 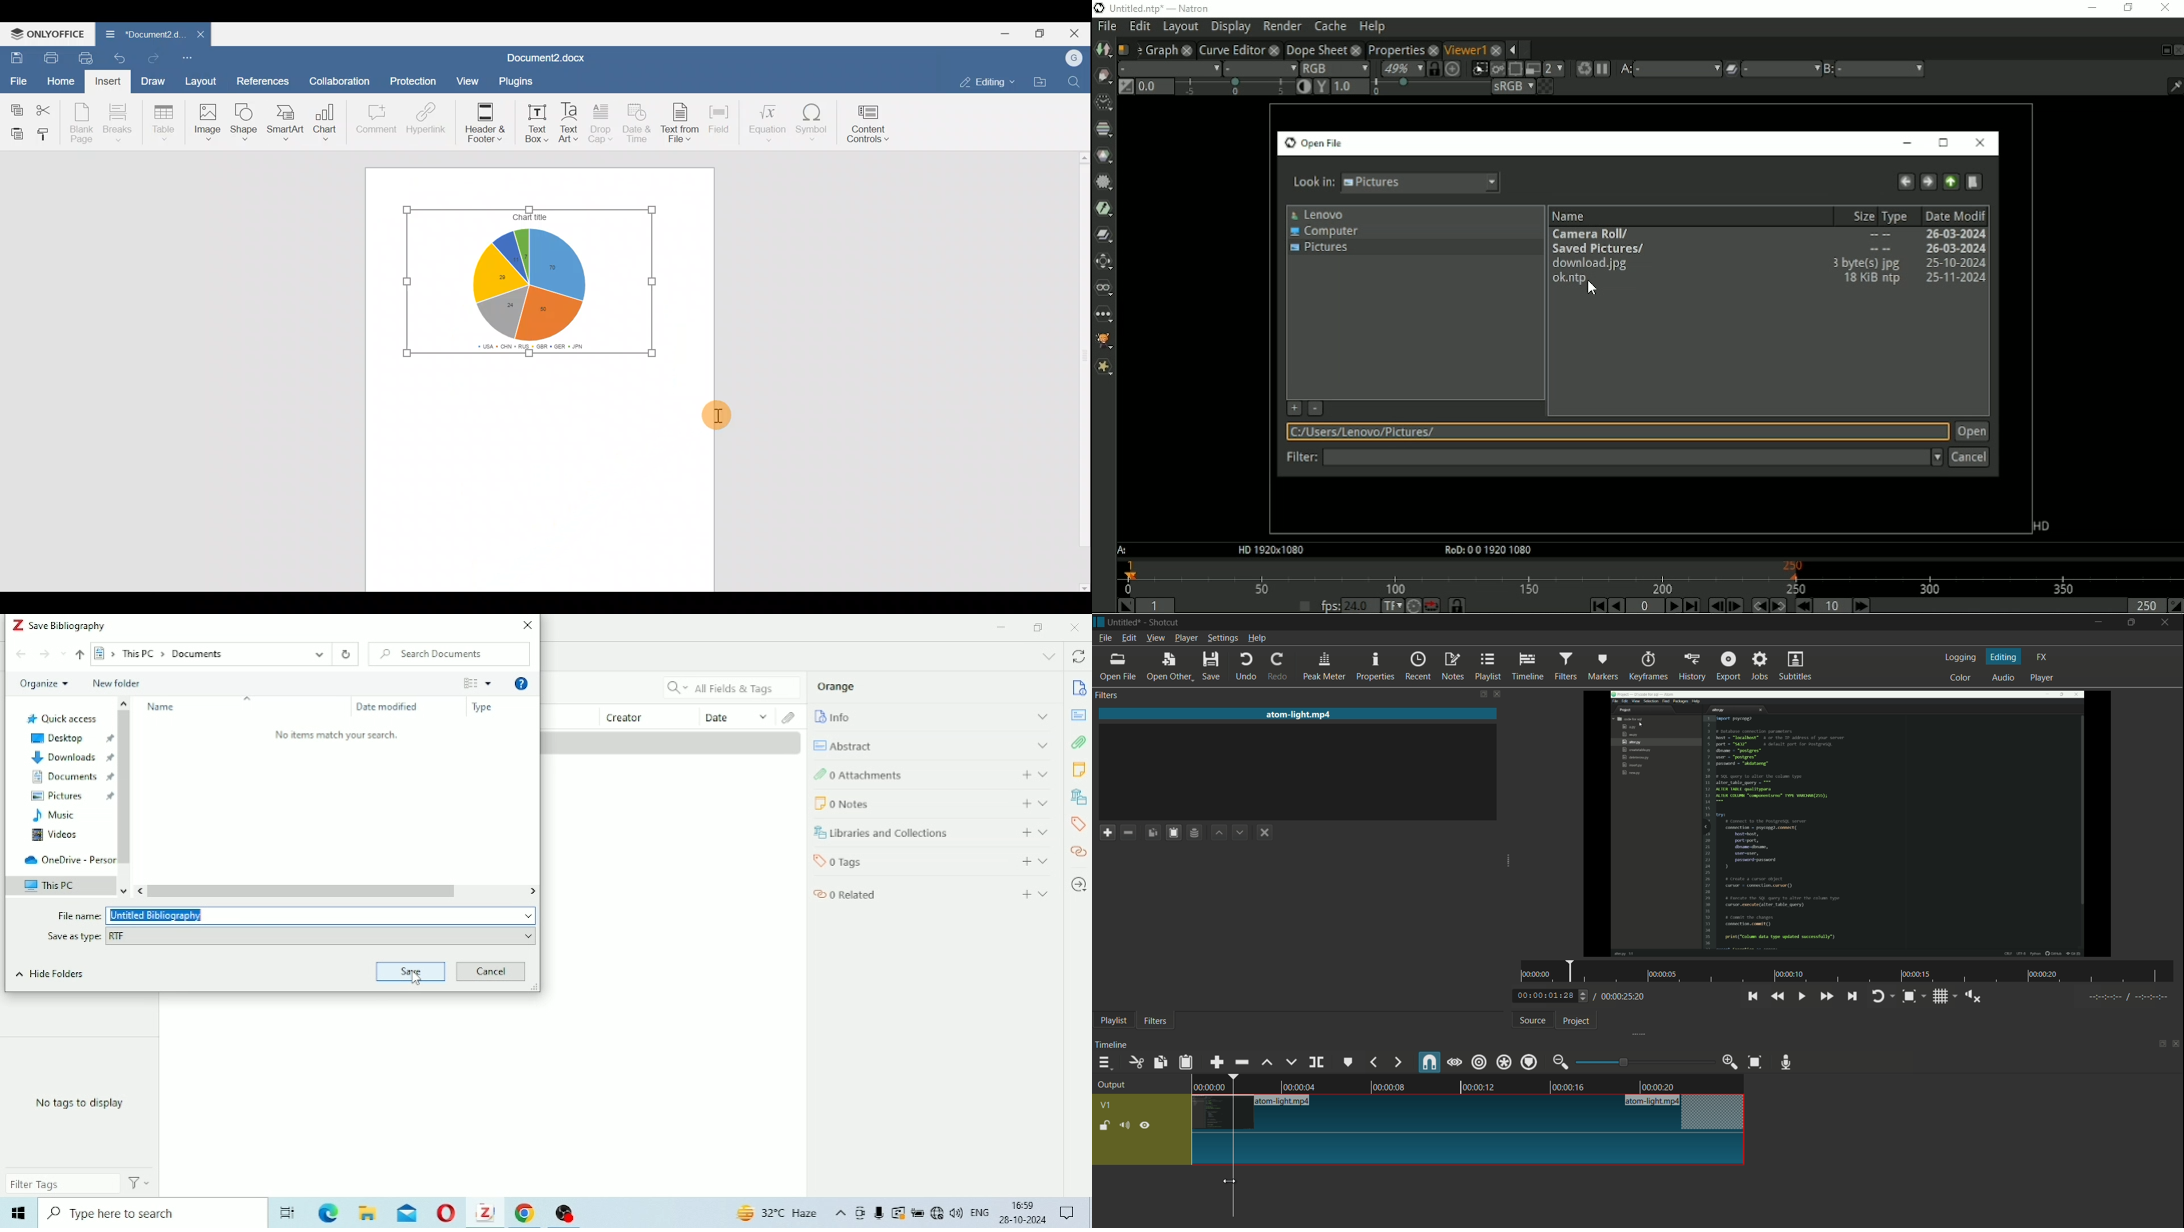 What do you see at coordinates (957, 1213) in the screenshot?
I see `Speakers` at bounding box center [957, 1213].